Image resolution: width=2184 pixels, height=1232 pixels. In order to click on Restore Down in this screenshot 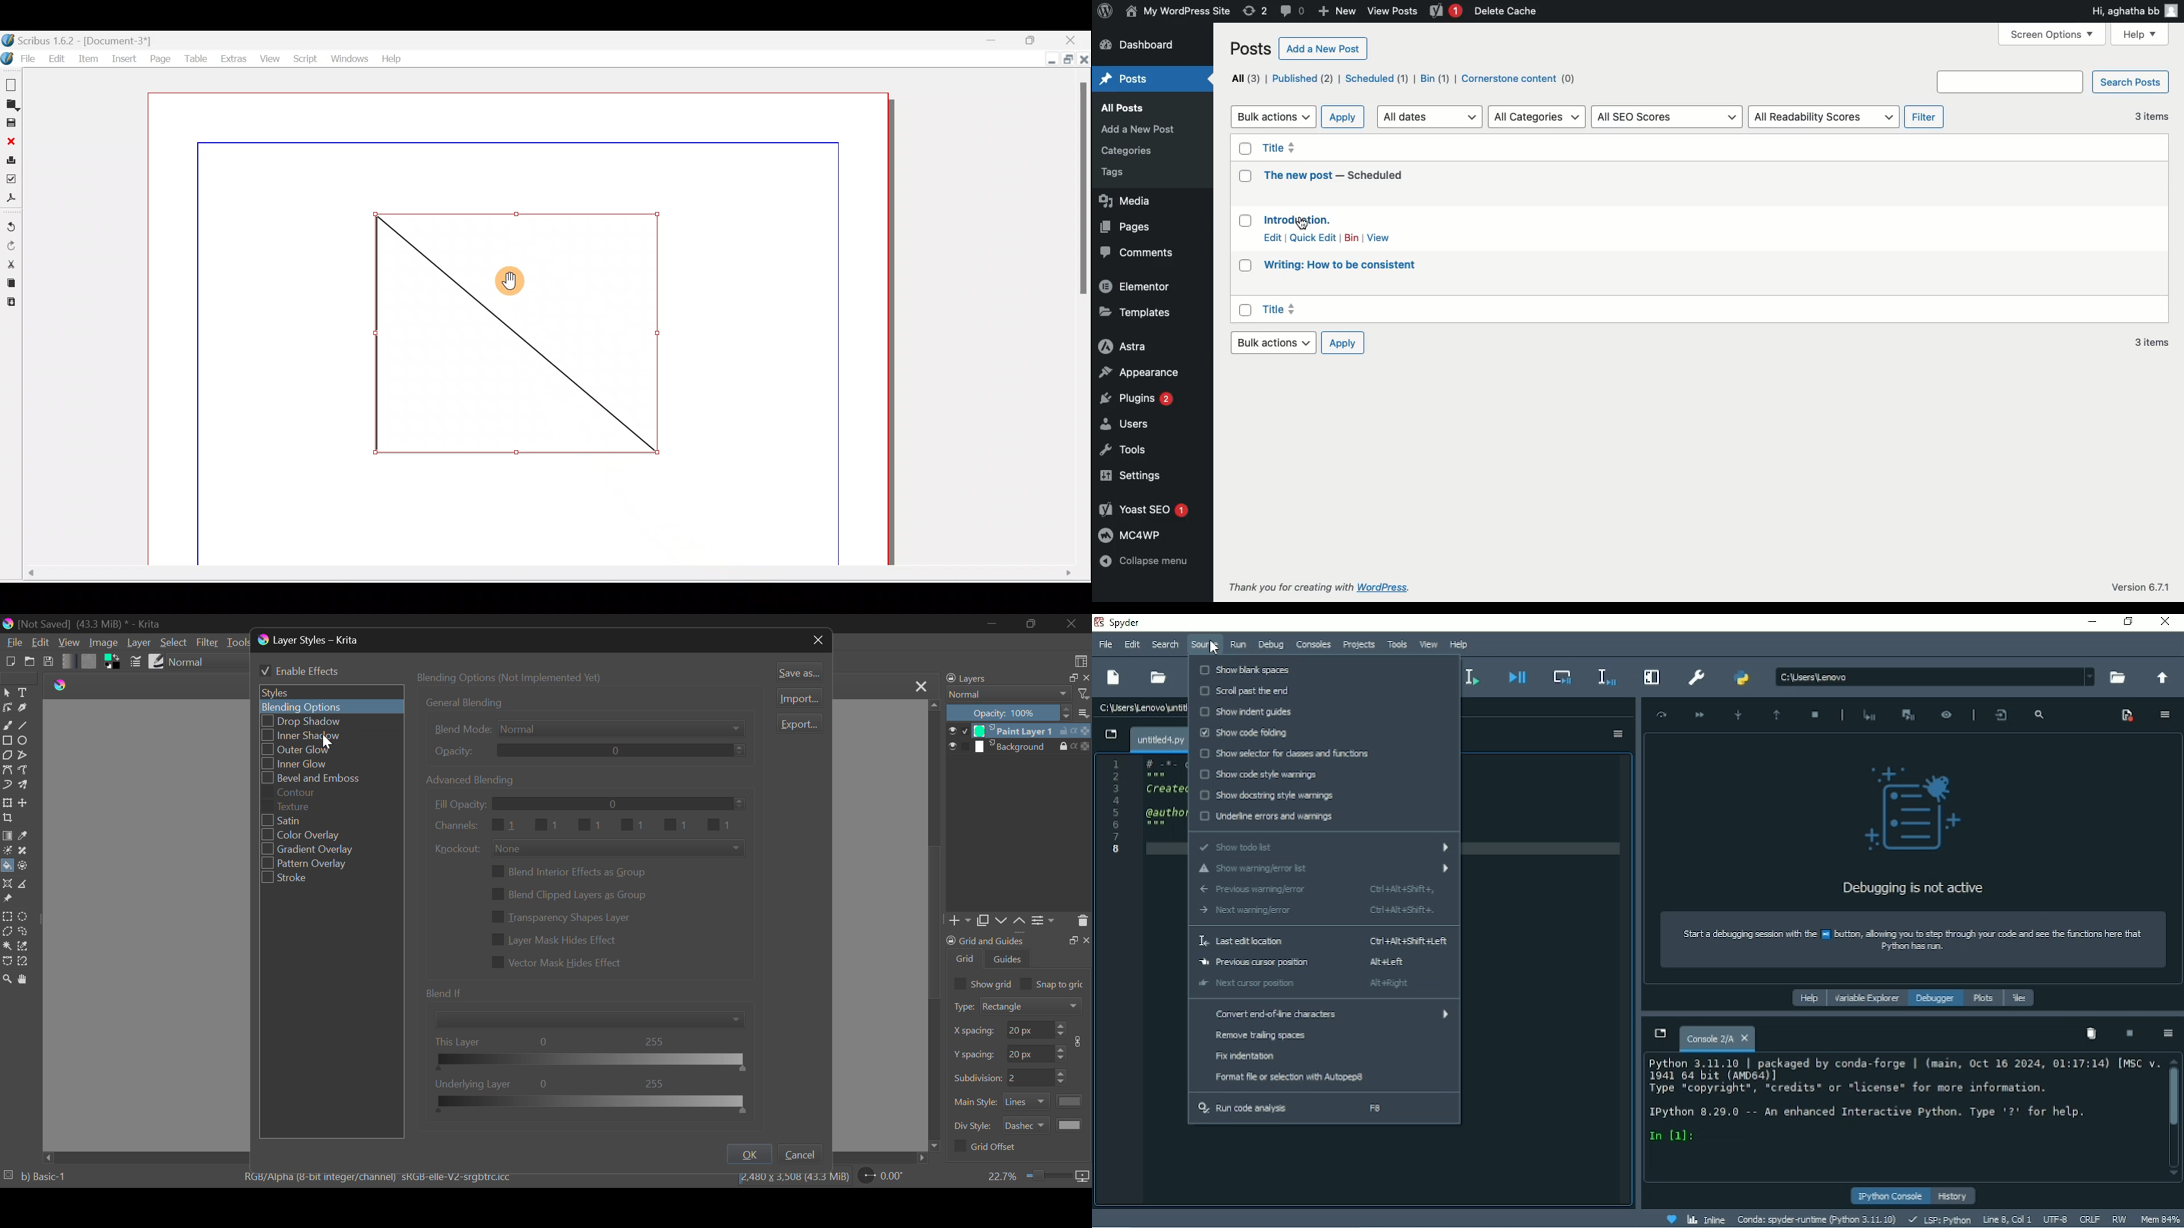, I will do `click(993, 624)`.